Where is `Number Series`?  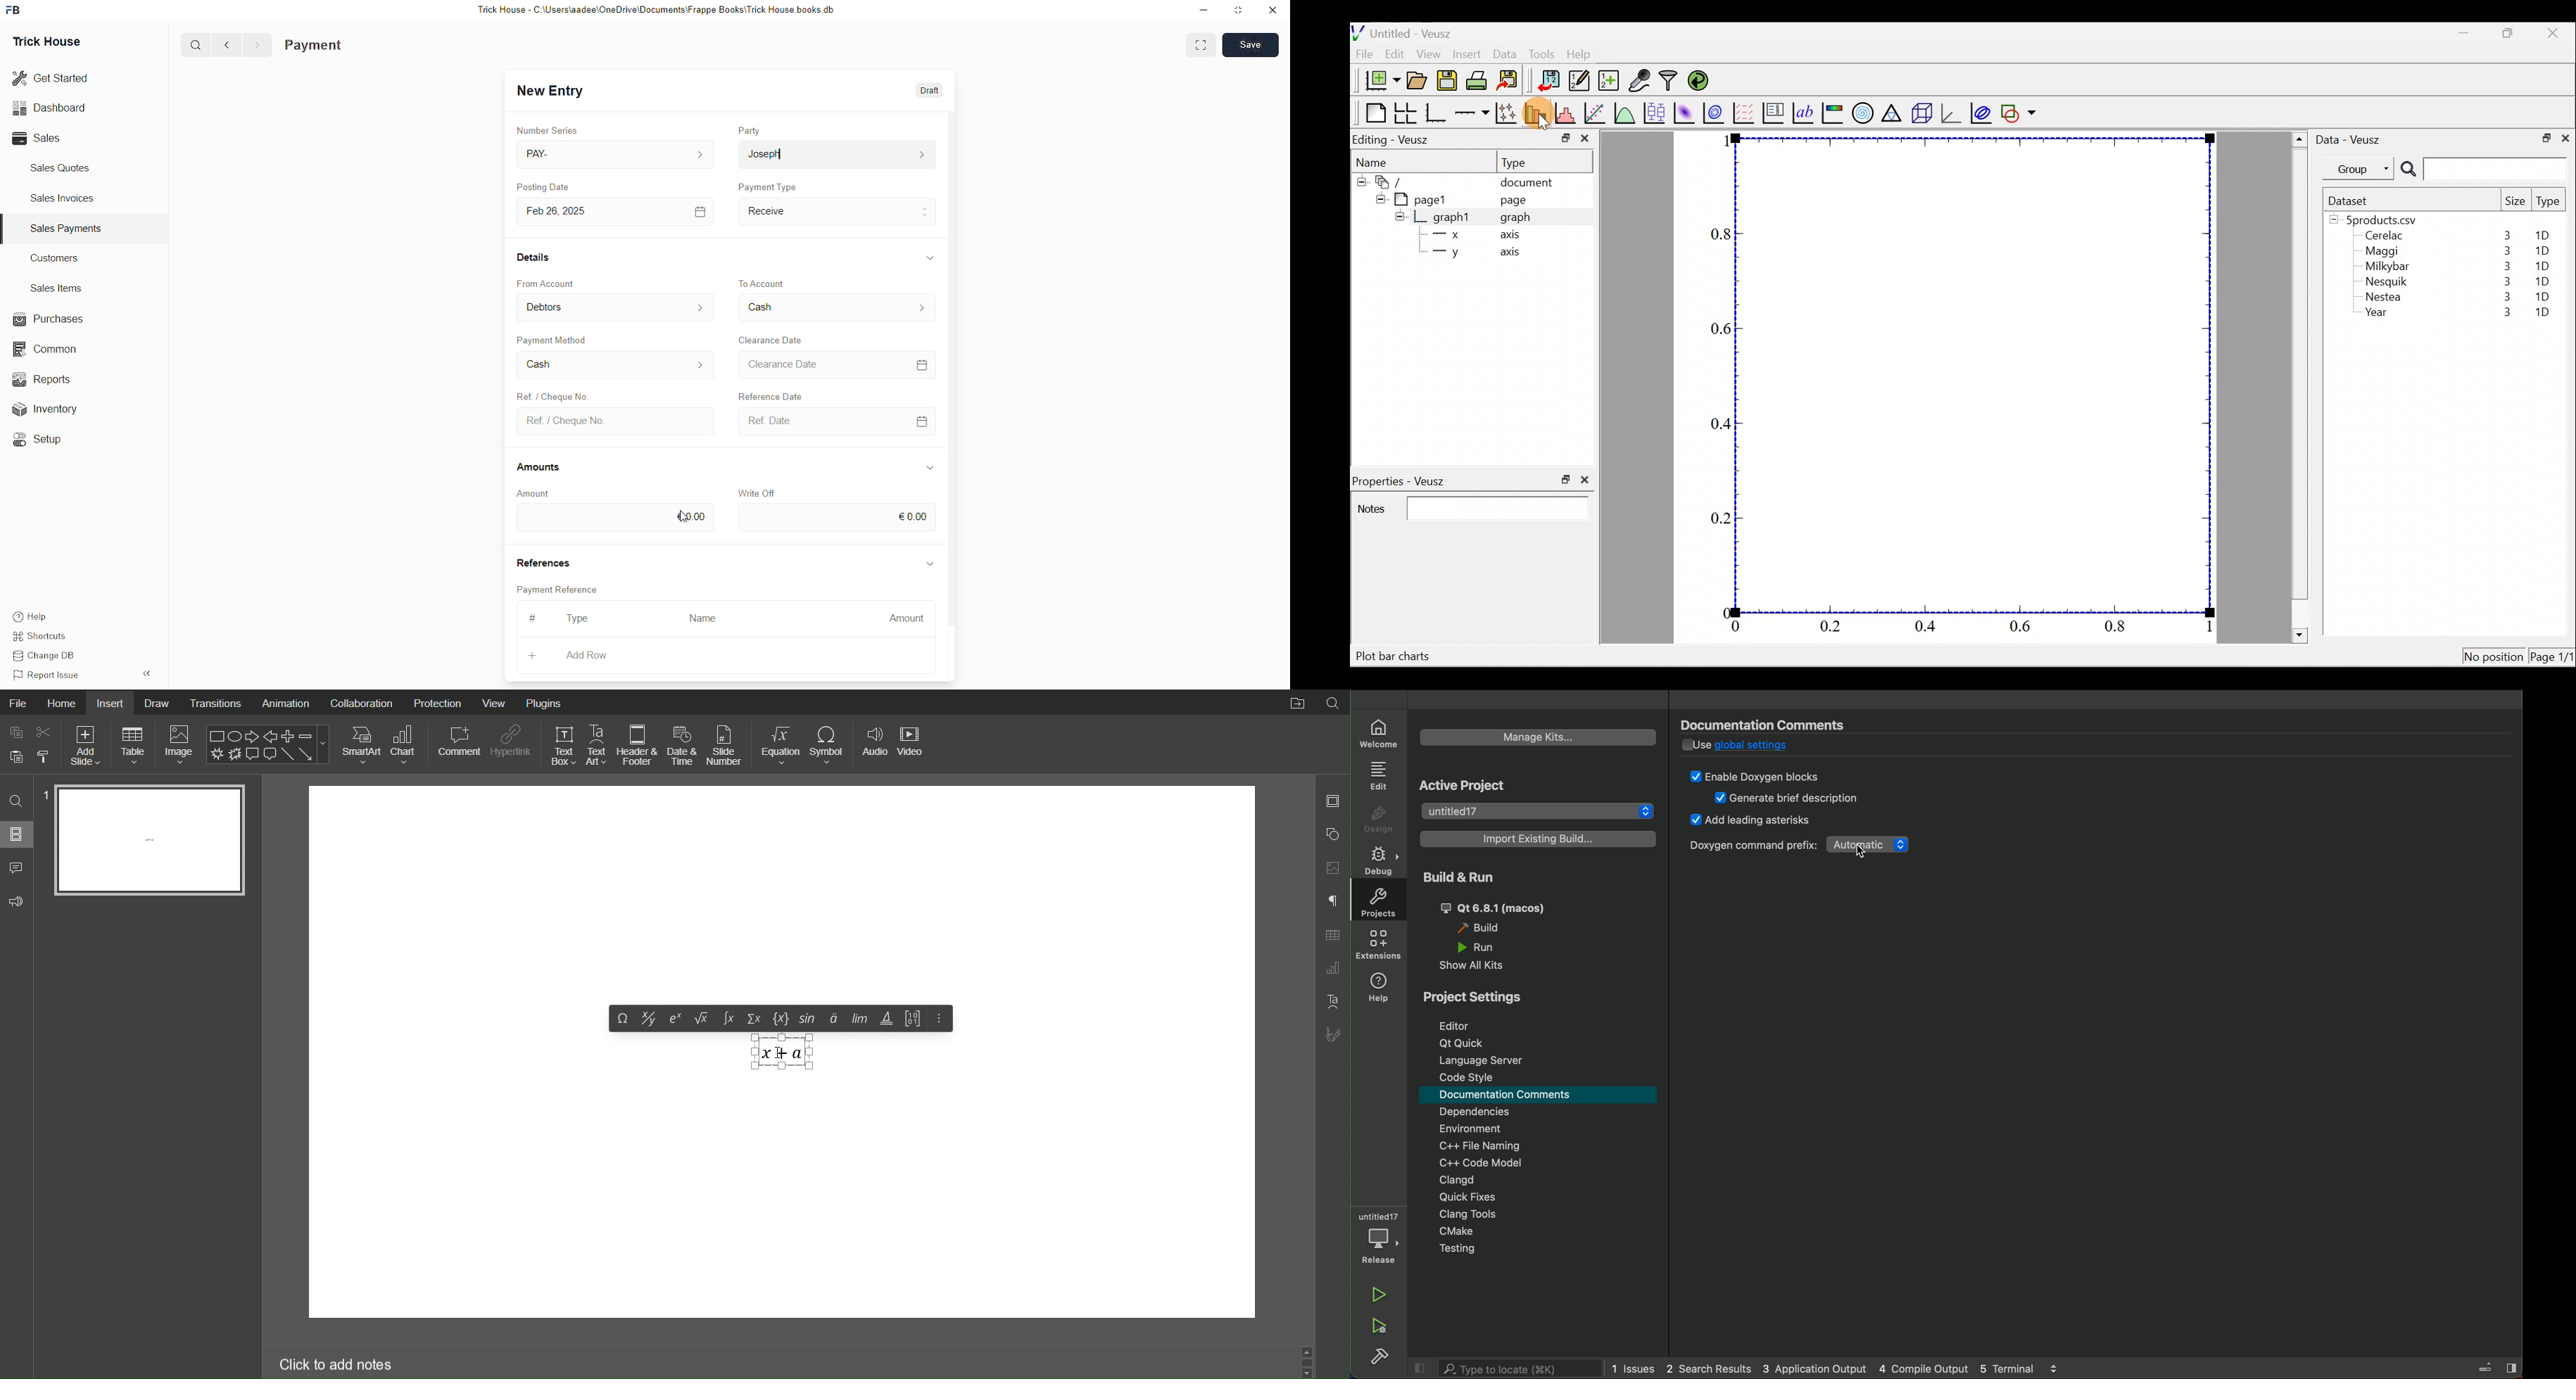 Number Series is located at coordinates (548, 130).